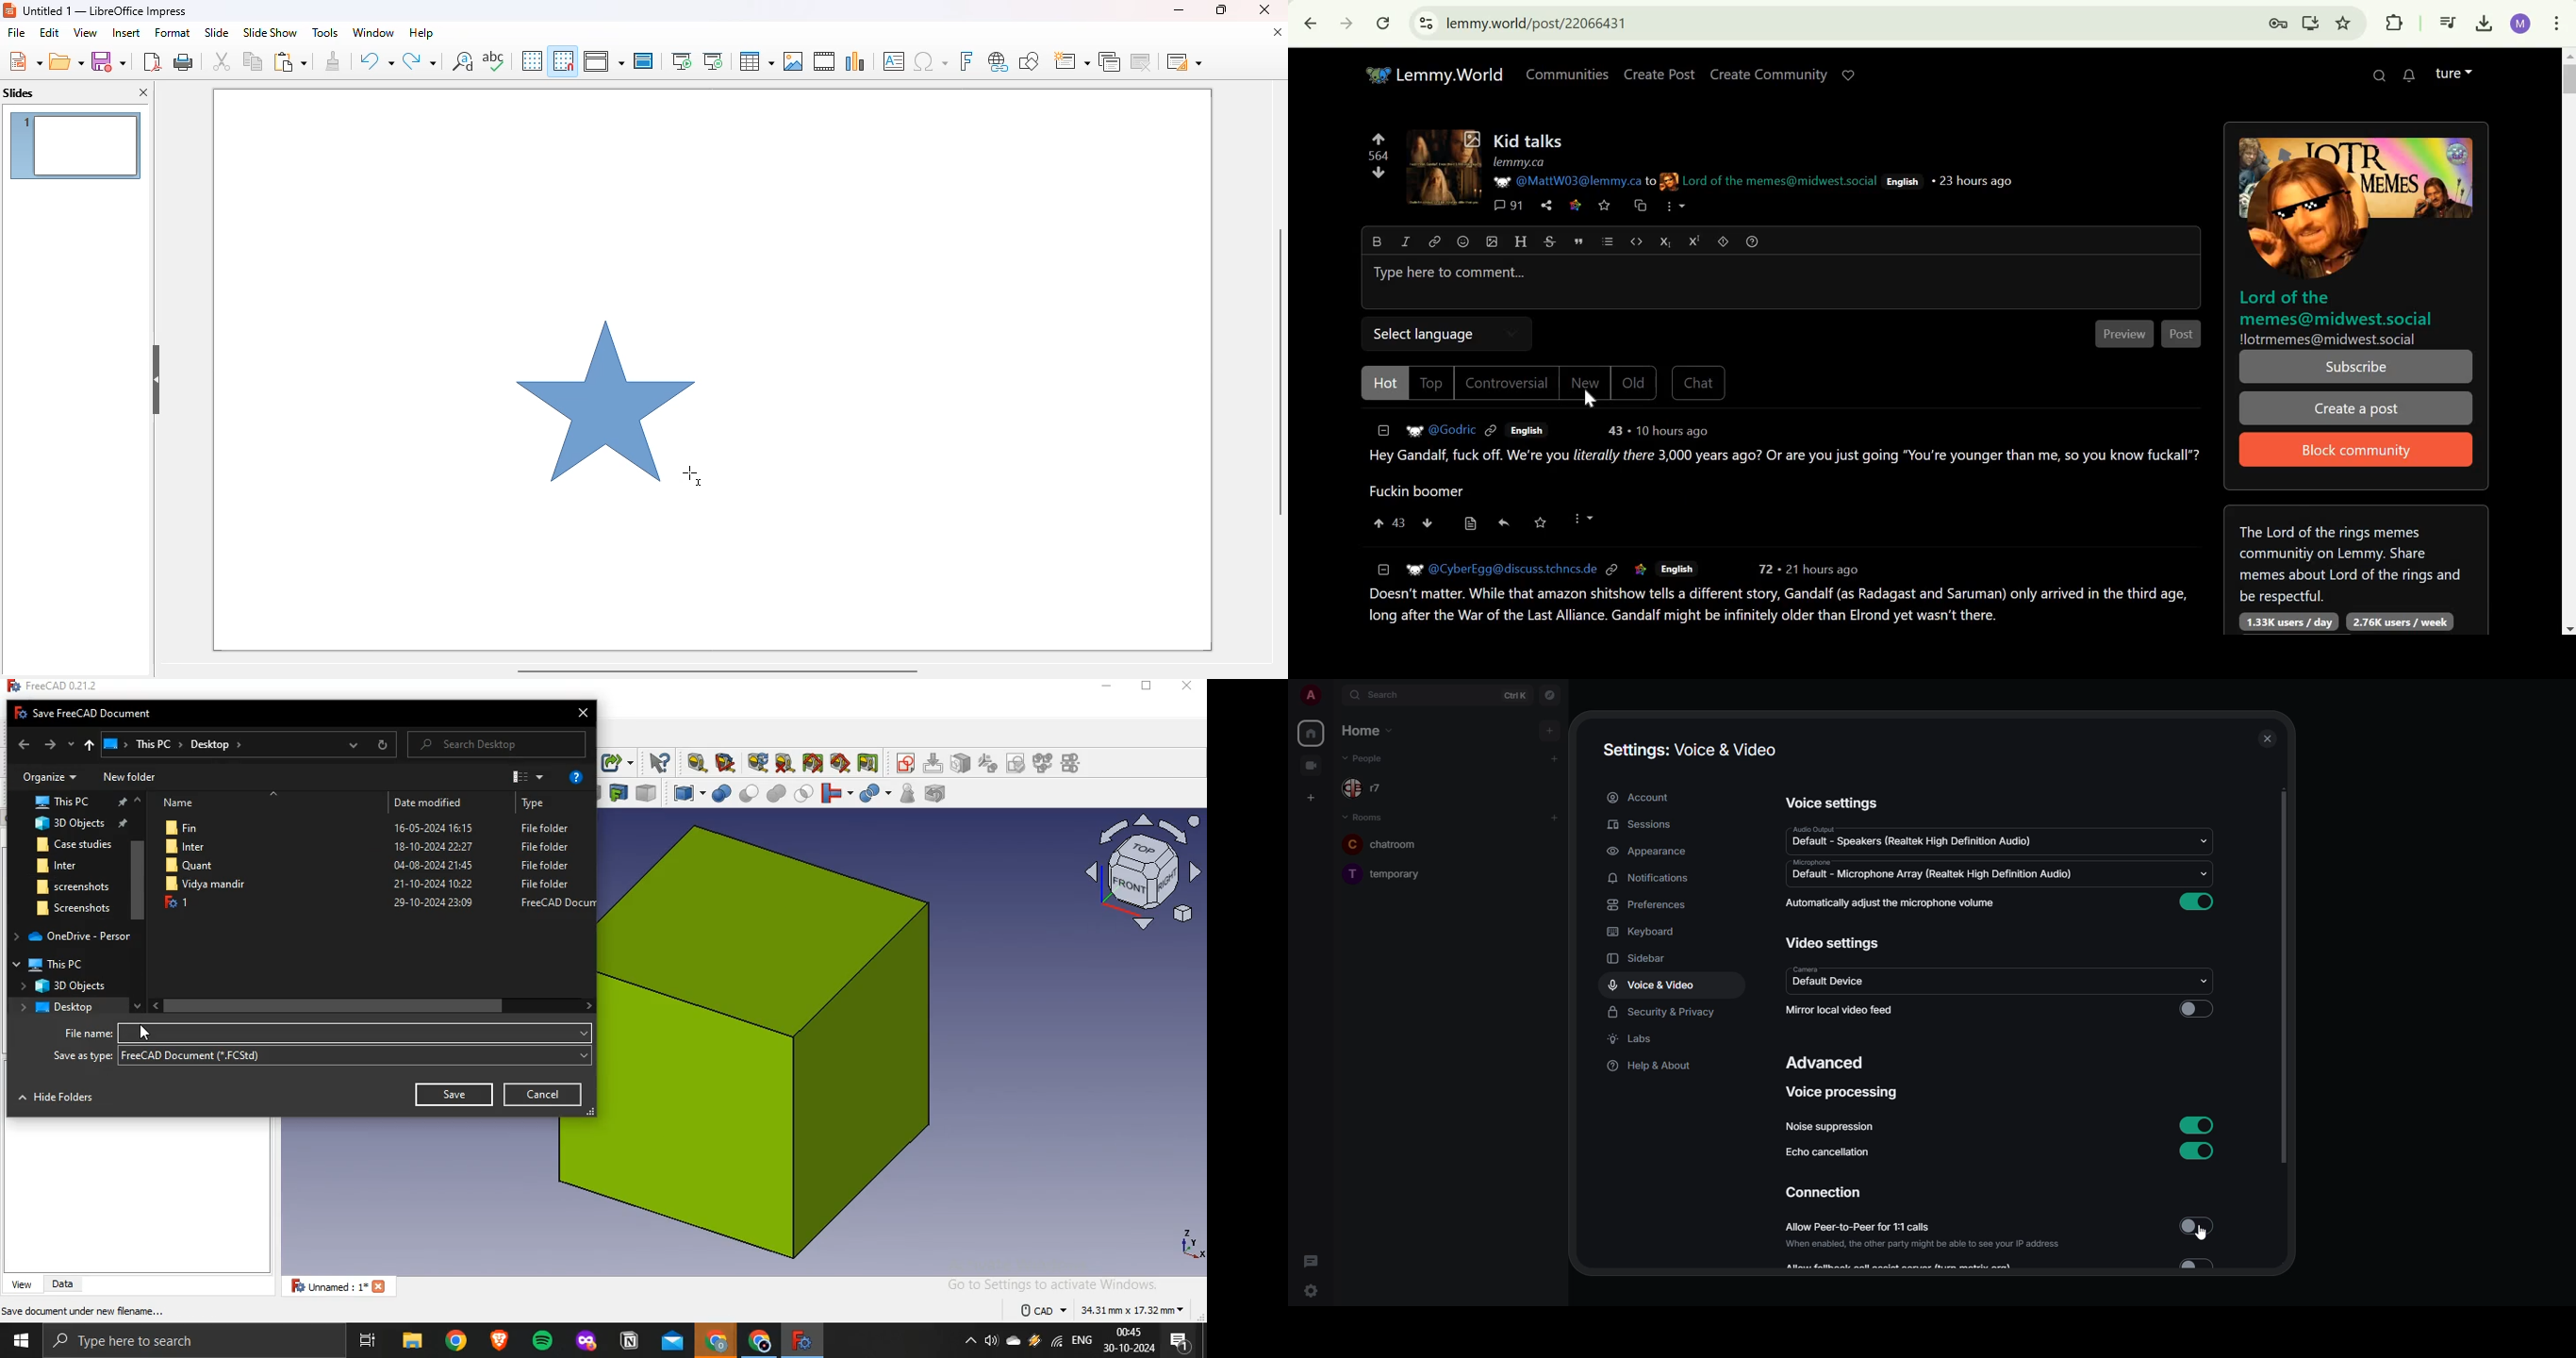 The image size is (2576, 1372). Describe the element at coordinates (374, 903) in the screenshot. I see `1` at that location.